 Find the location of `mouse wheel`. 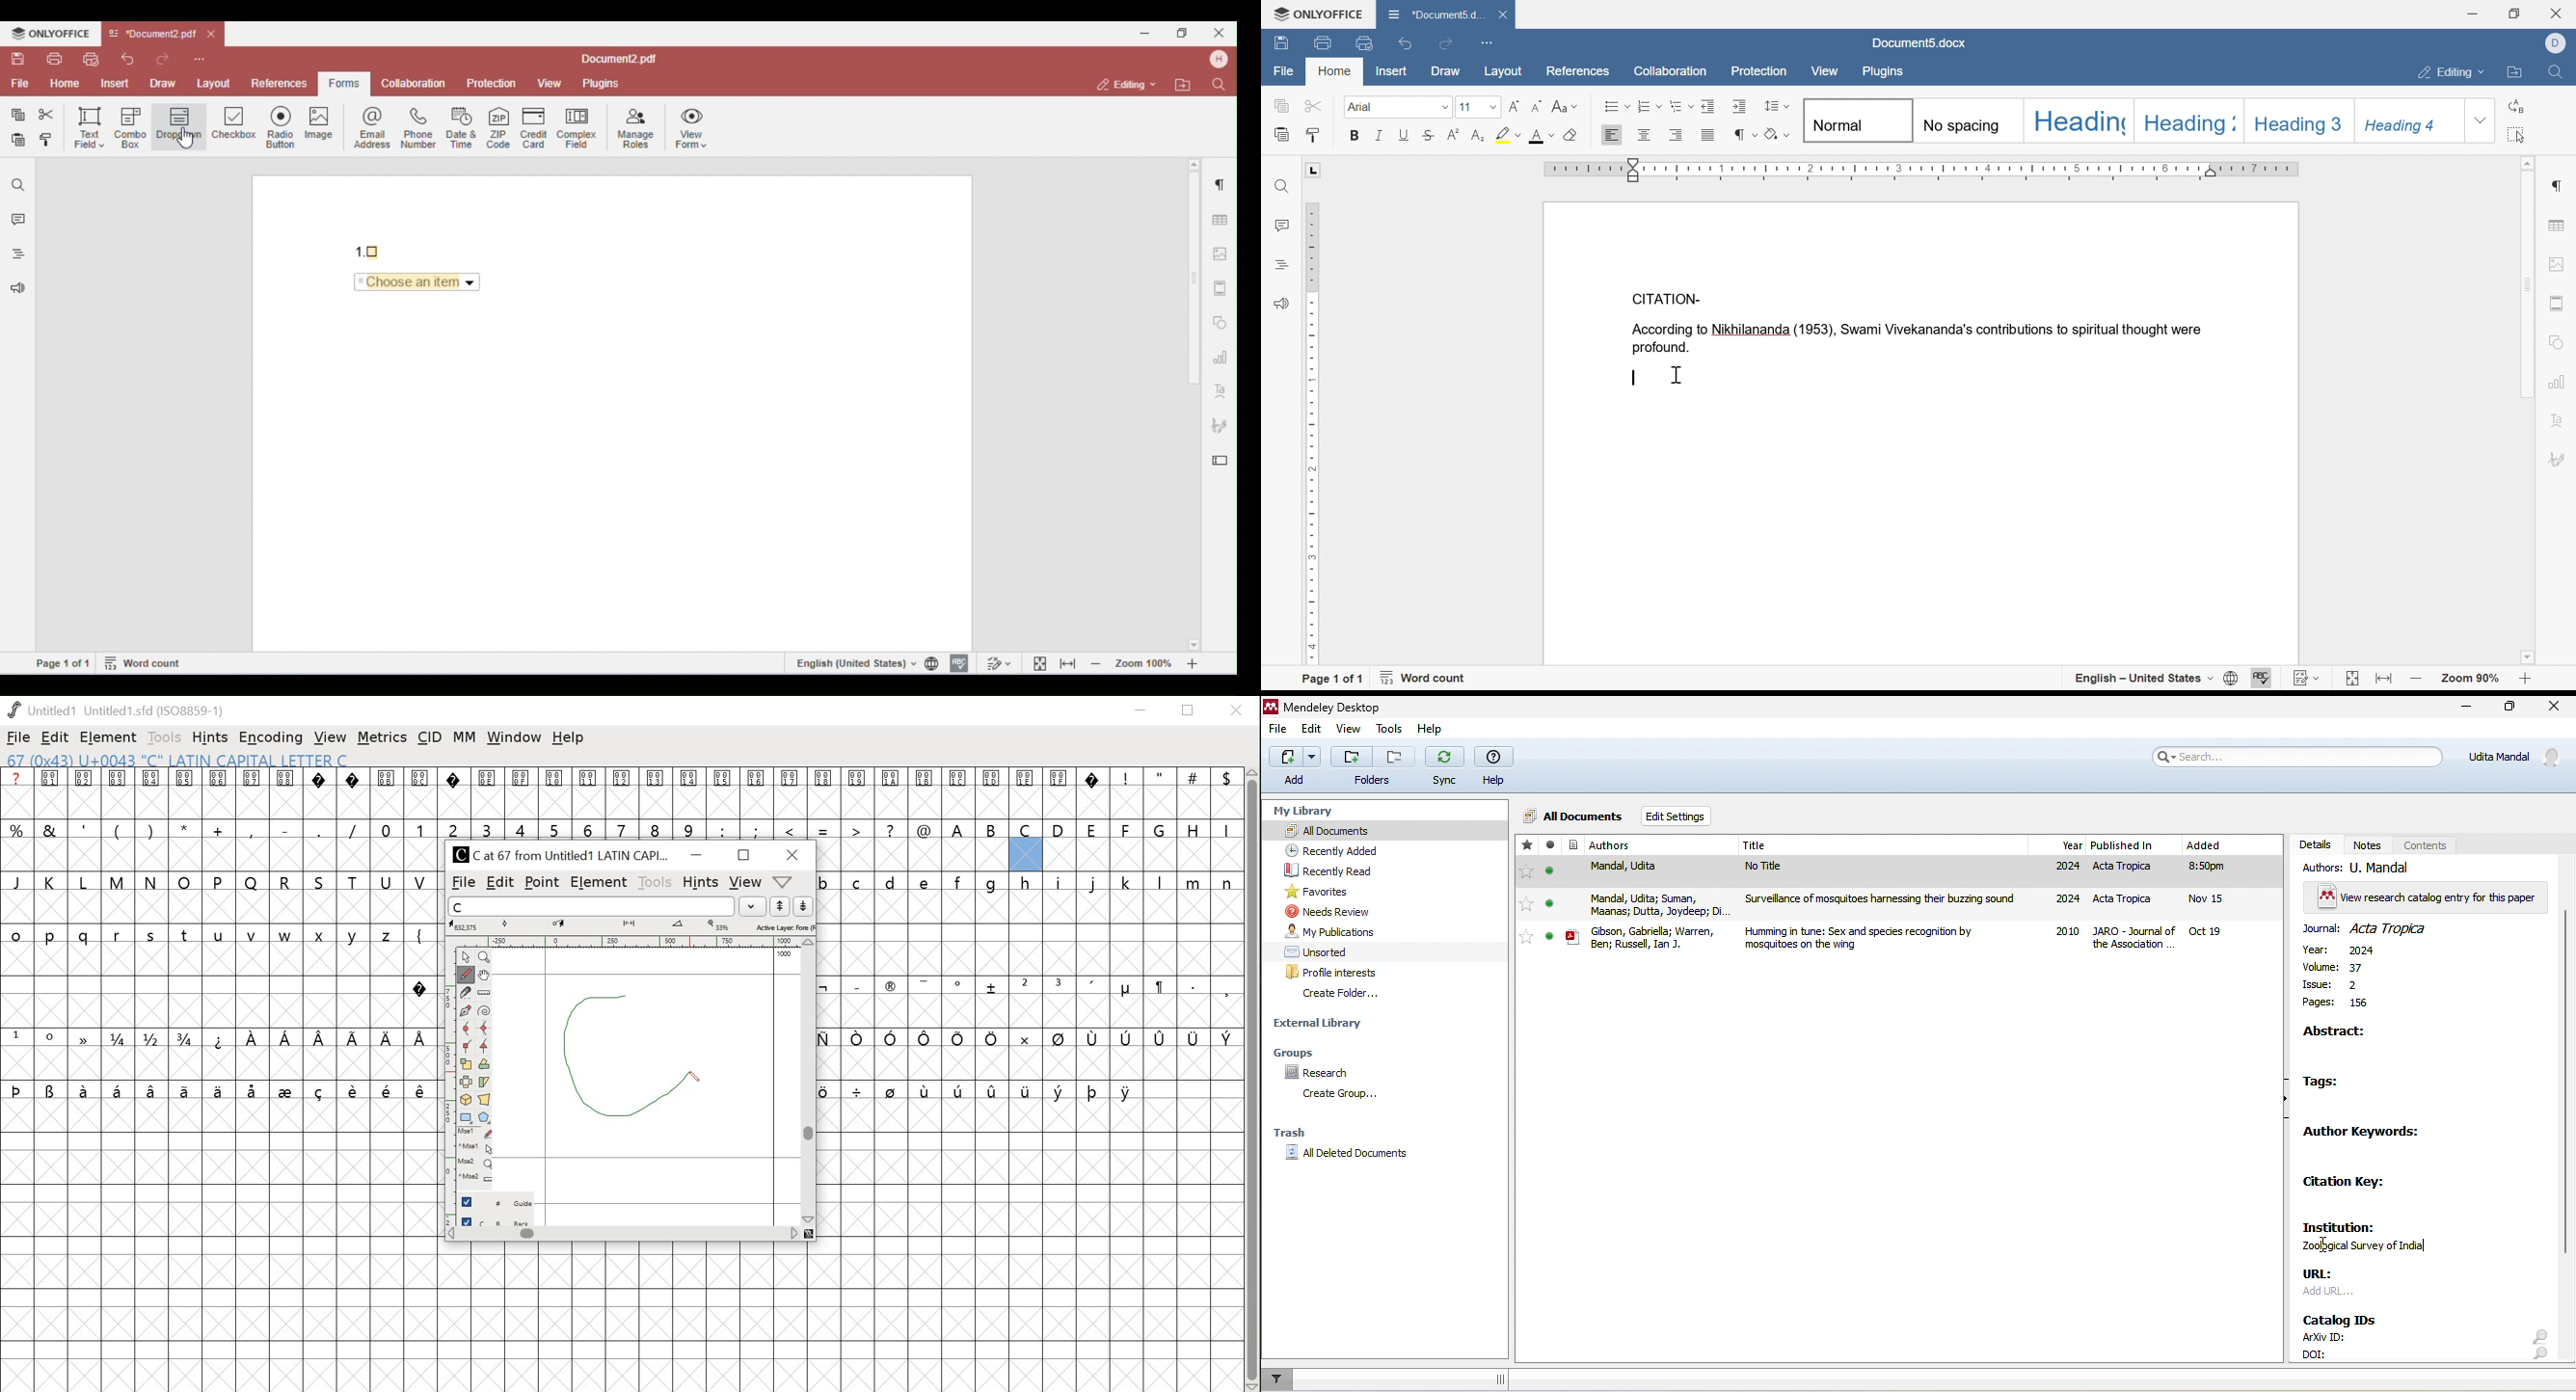

mouse wheel is located at coordinates (477, 1165).